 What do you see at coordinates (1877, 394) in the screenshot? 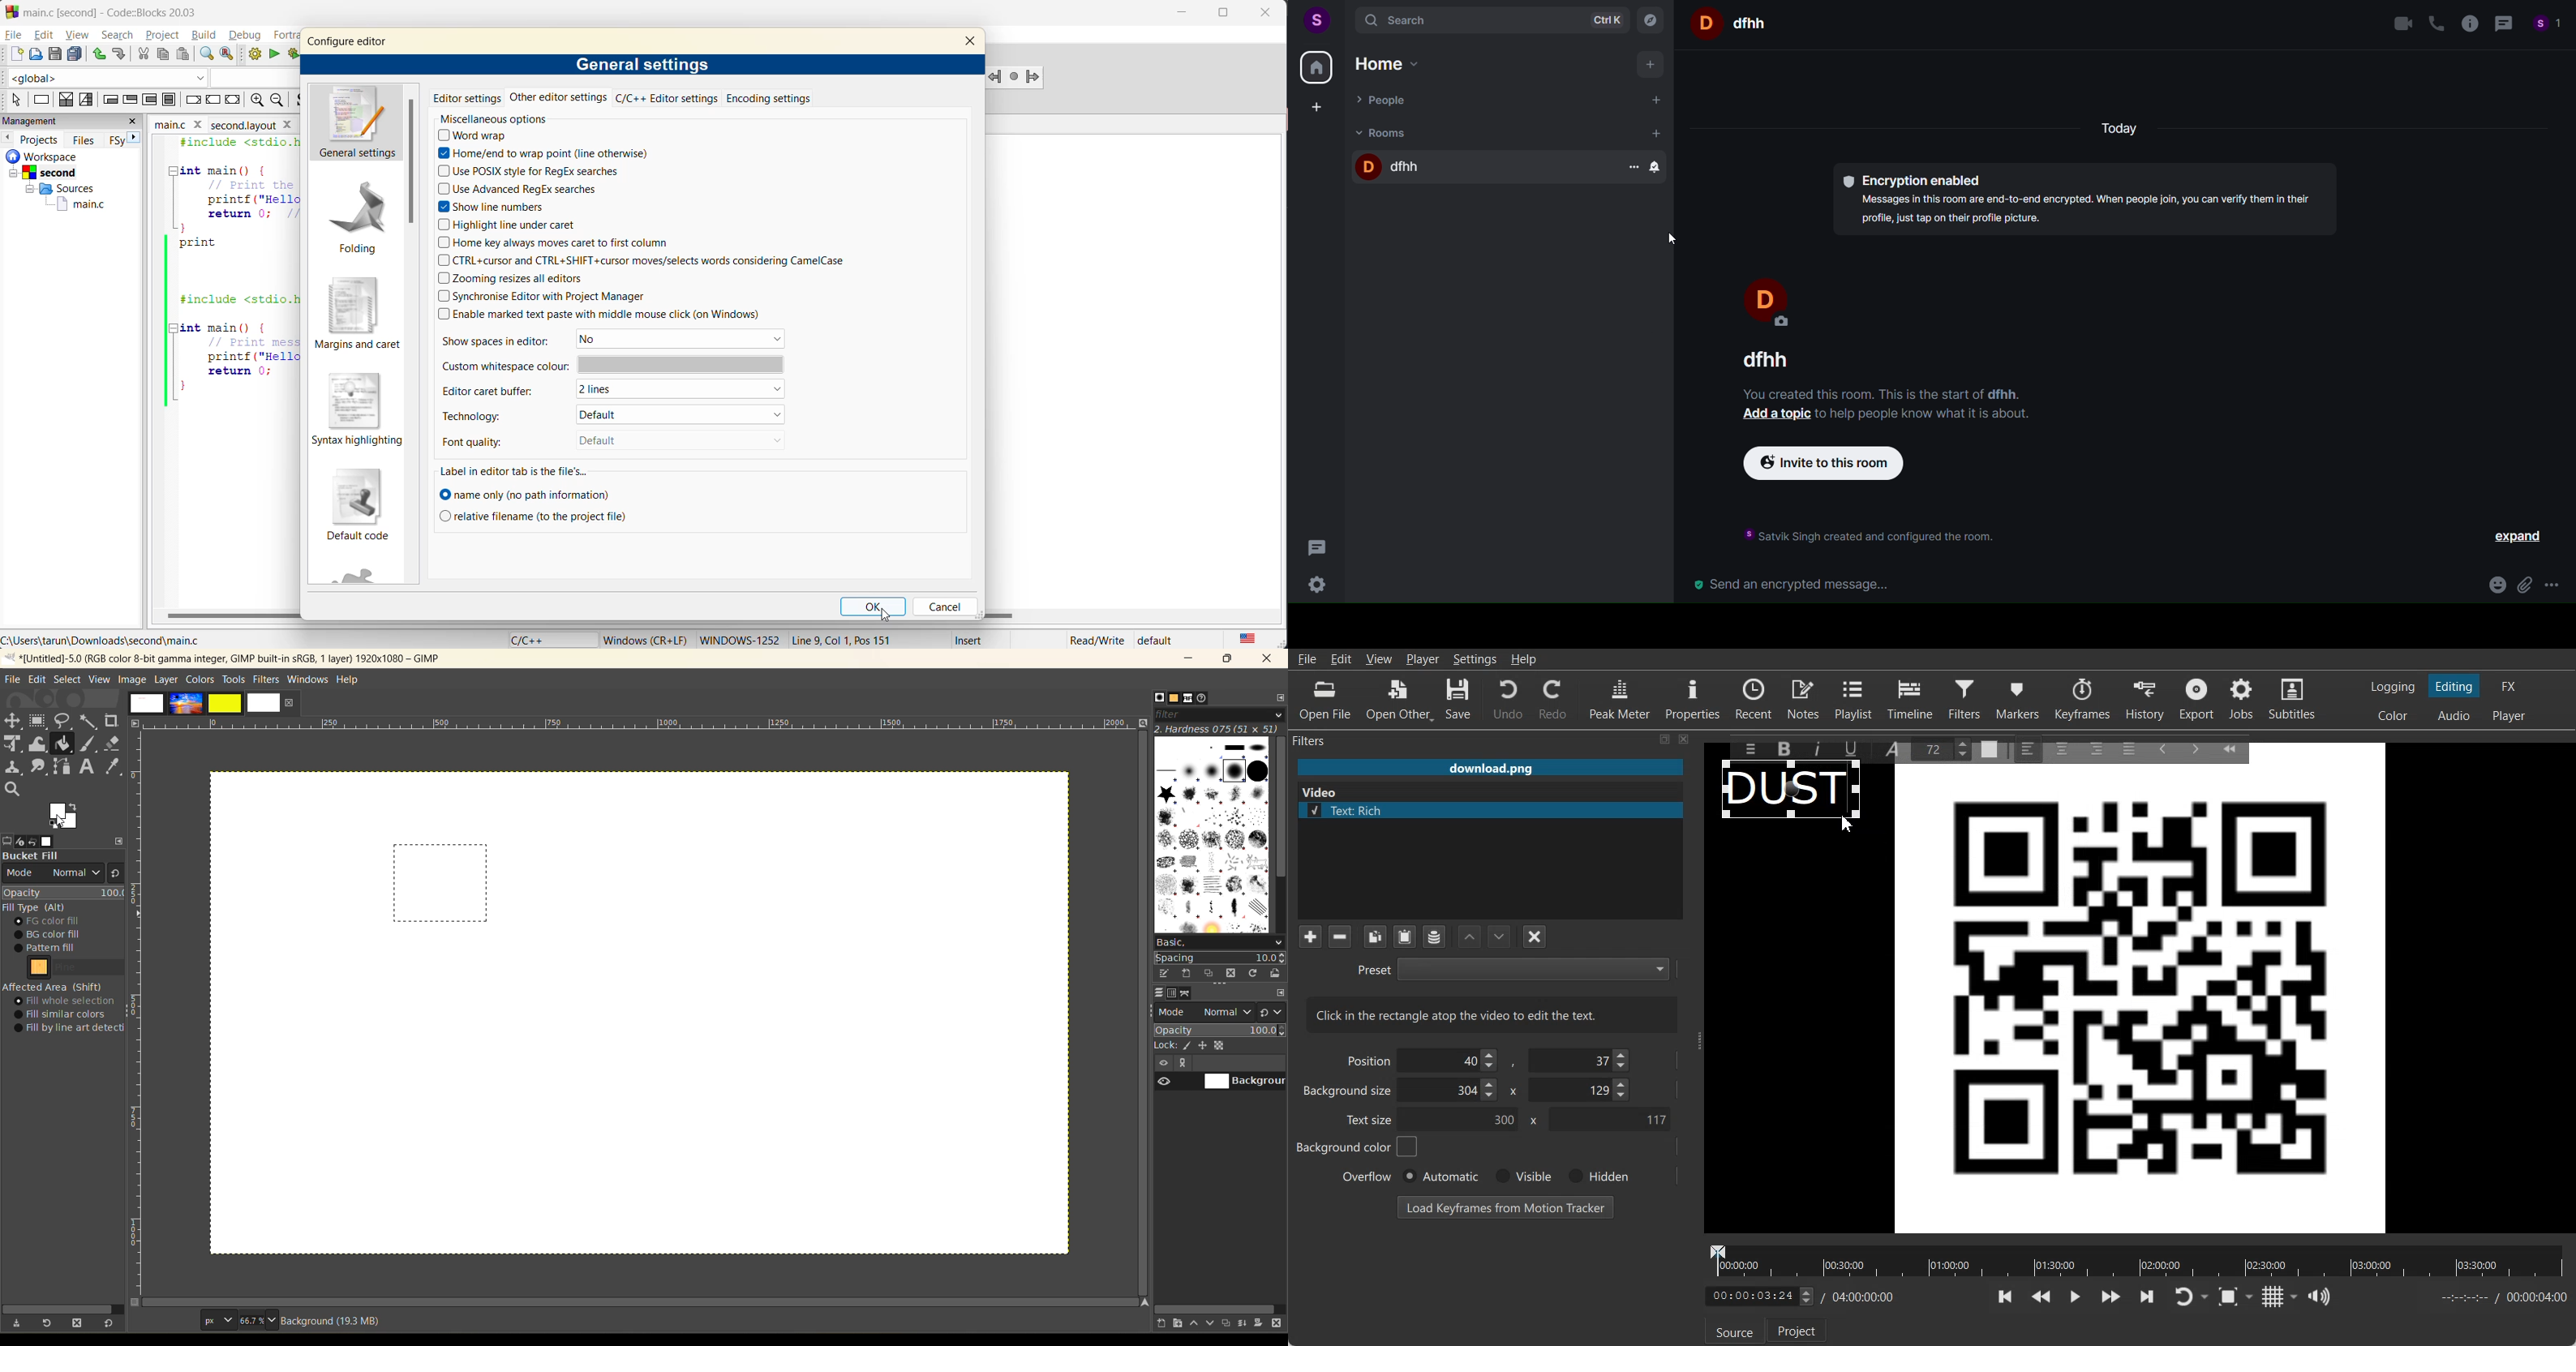
I see `You created this room. This is the start of dfhh.` at bounding box center [1877, 394].